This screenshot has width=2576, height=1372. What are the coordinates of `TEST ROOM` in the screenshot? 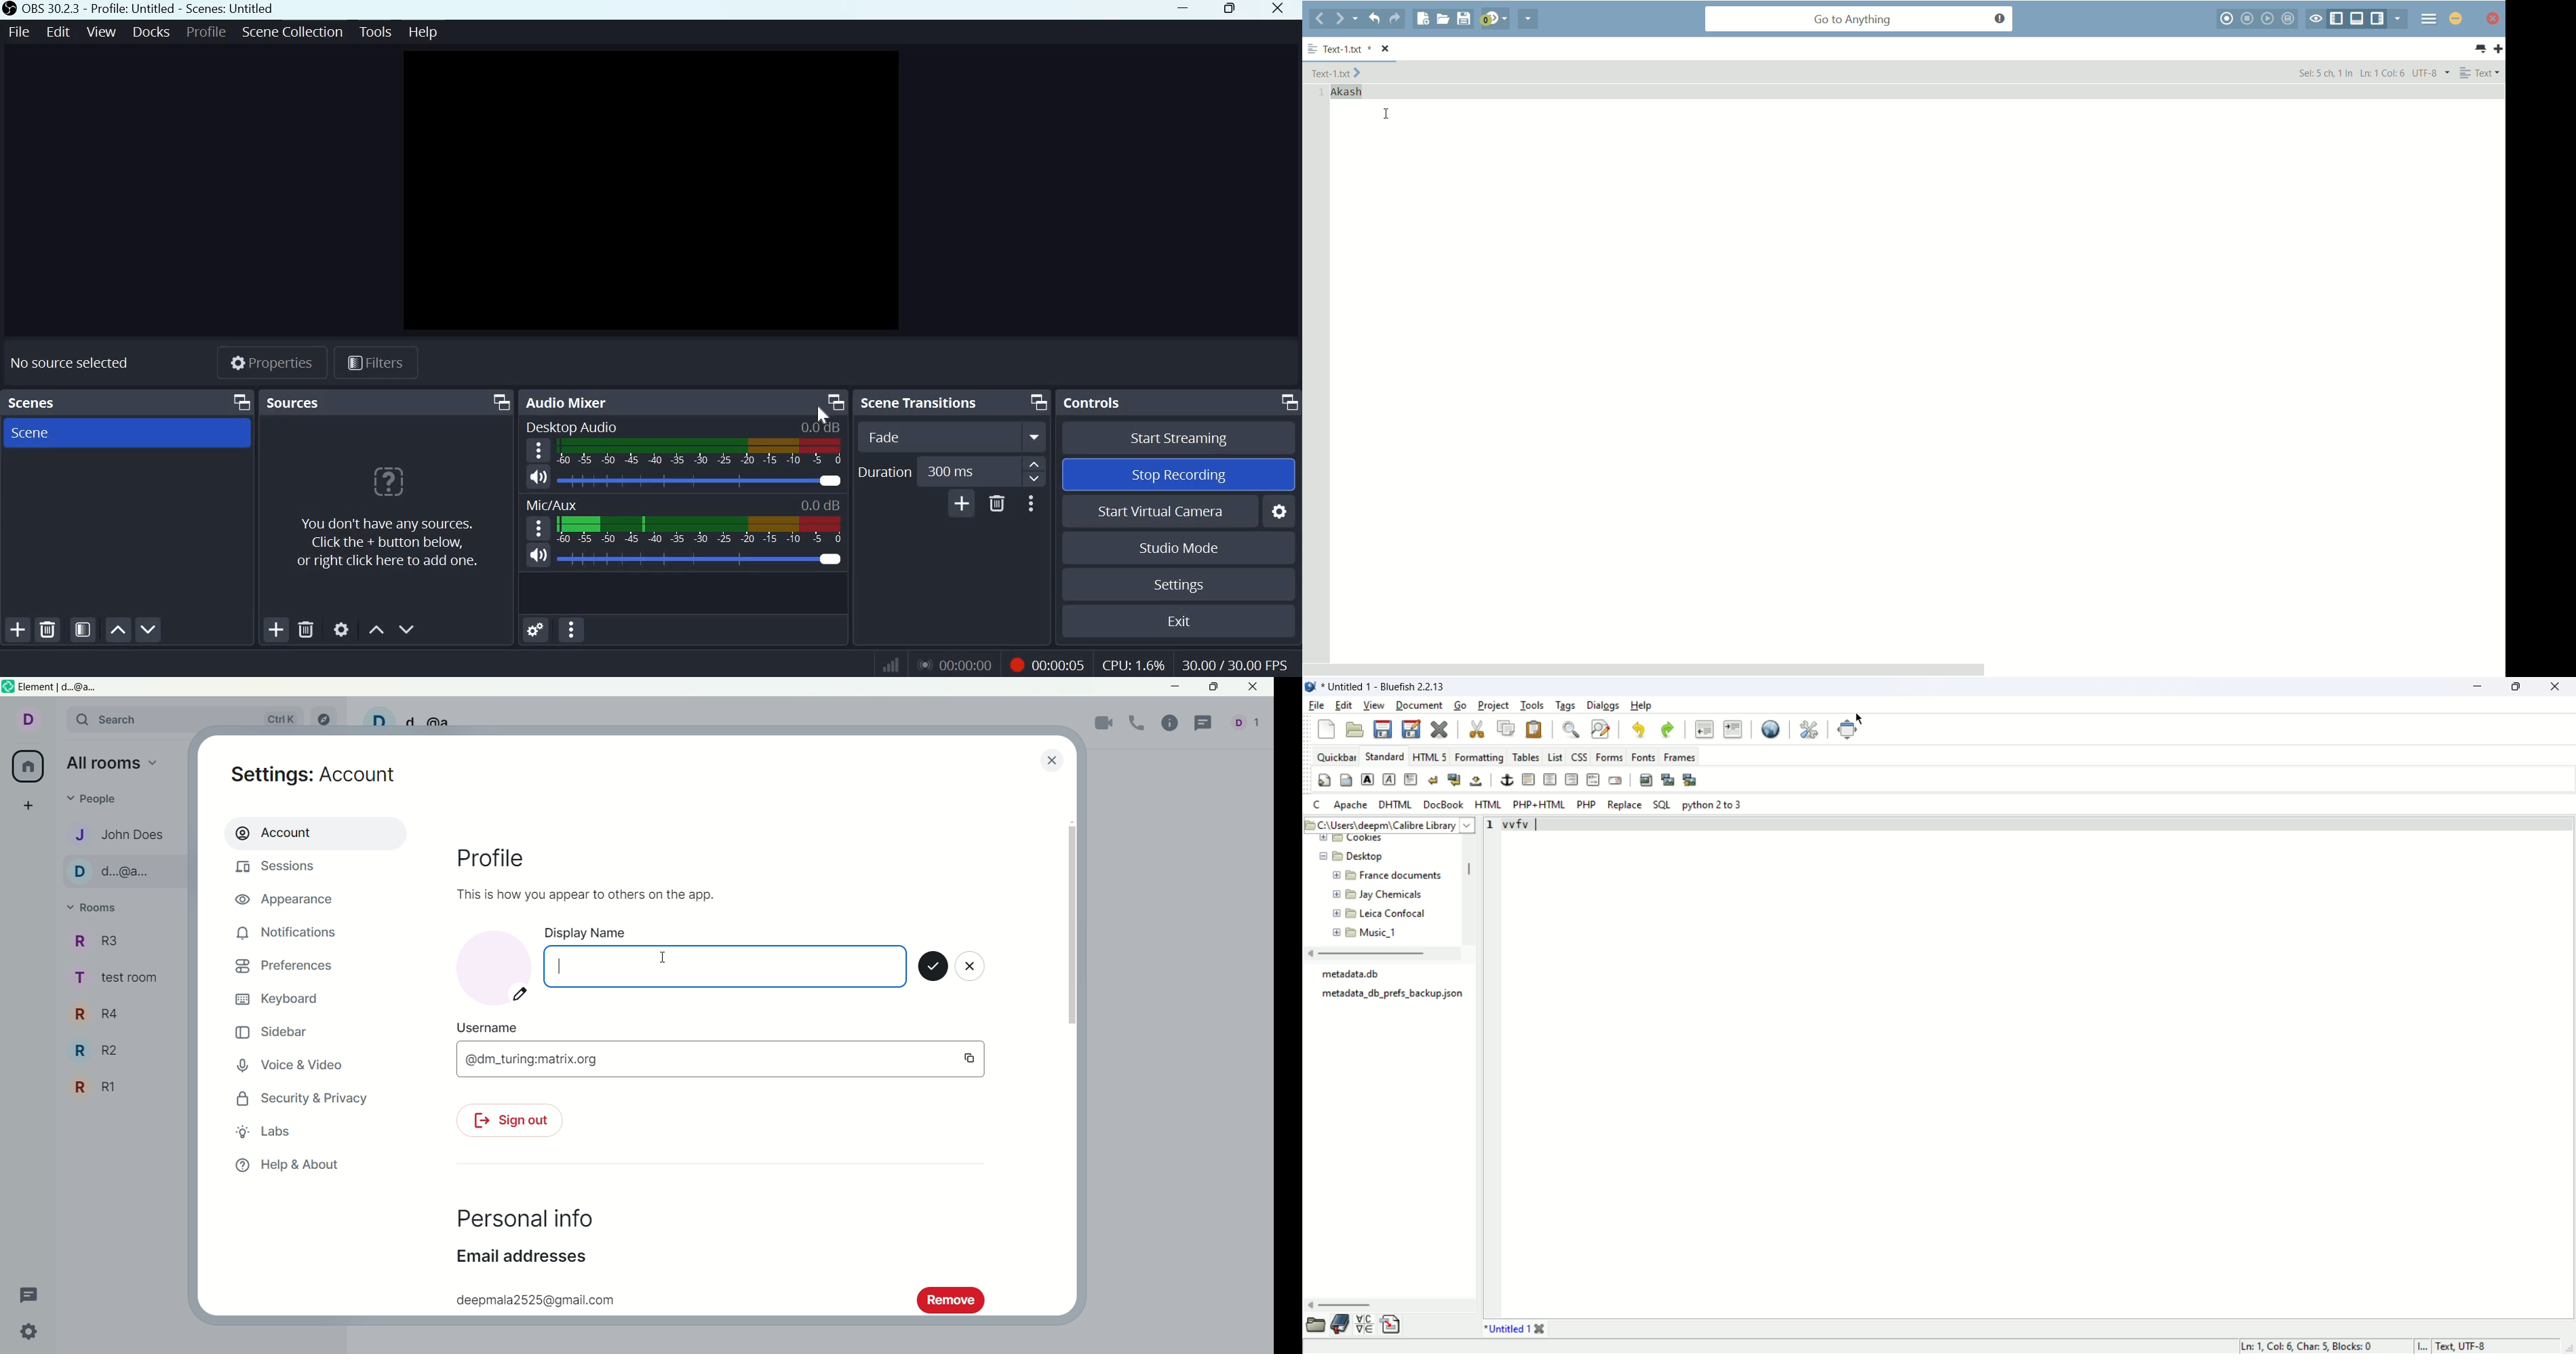 It's located at (122, 981).